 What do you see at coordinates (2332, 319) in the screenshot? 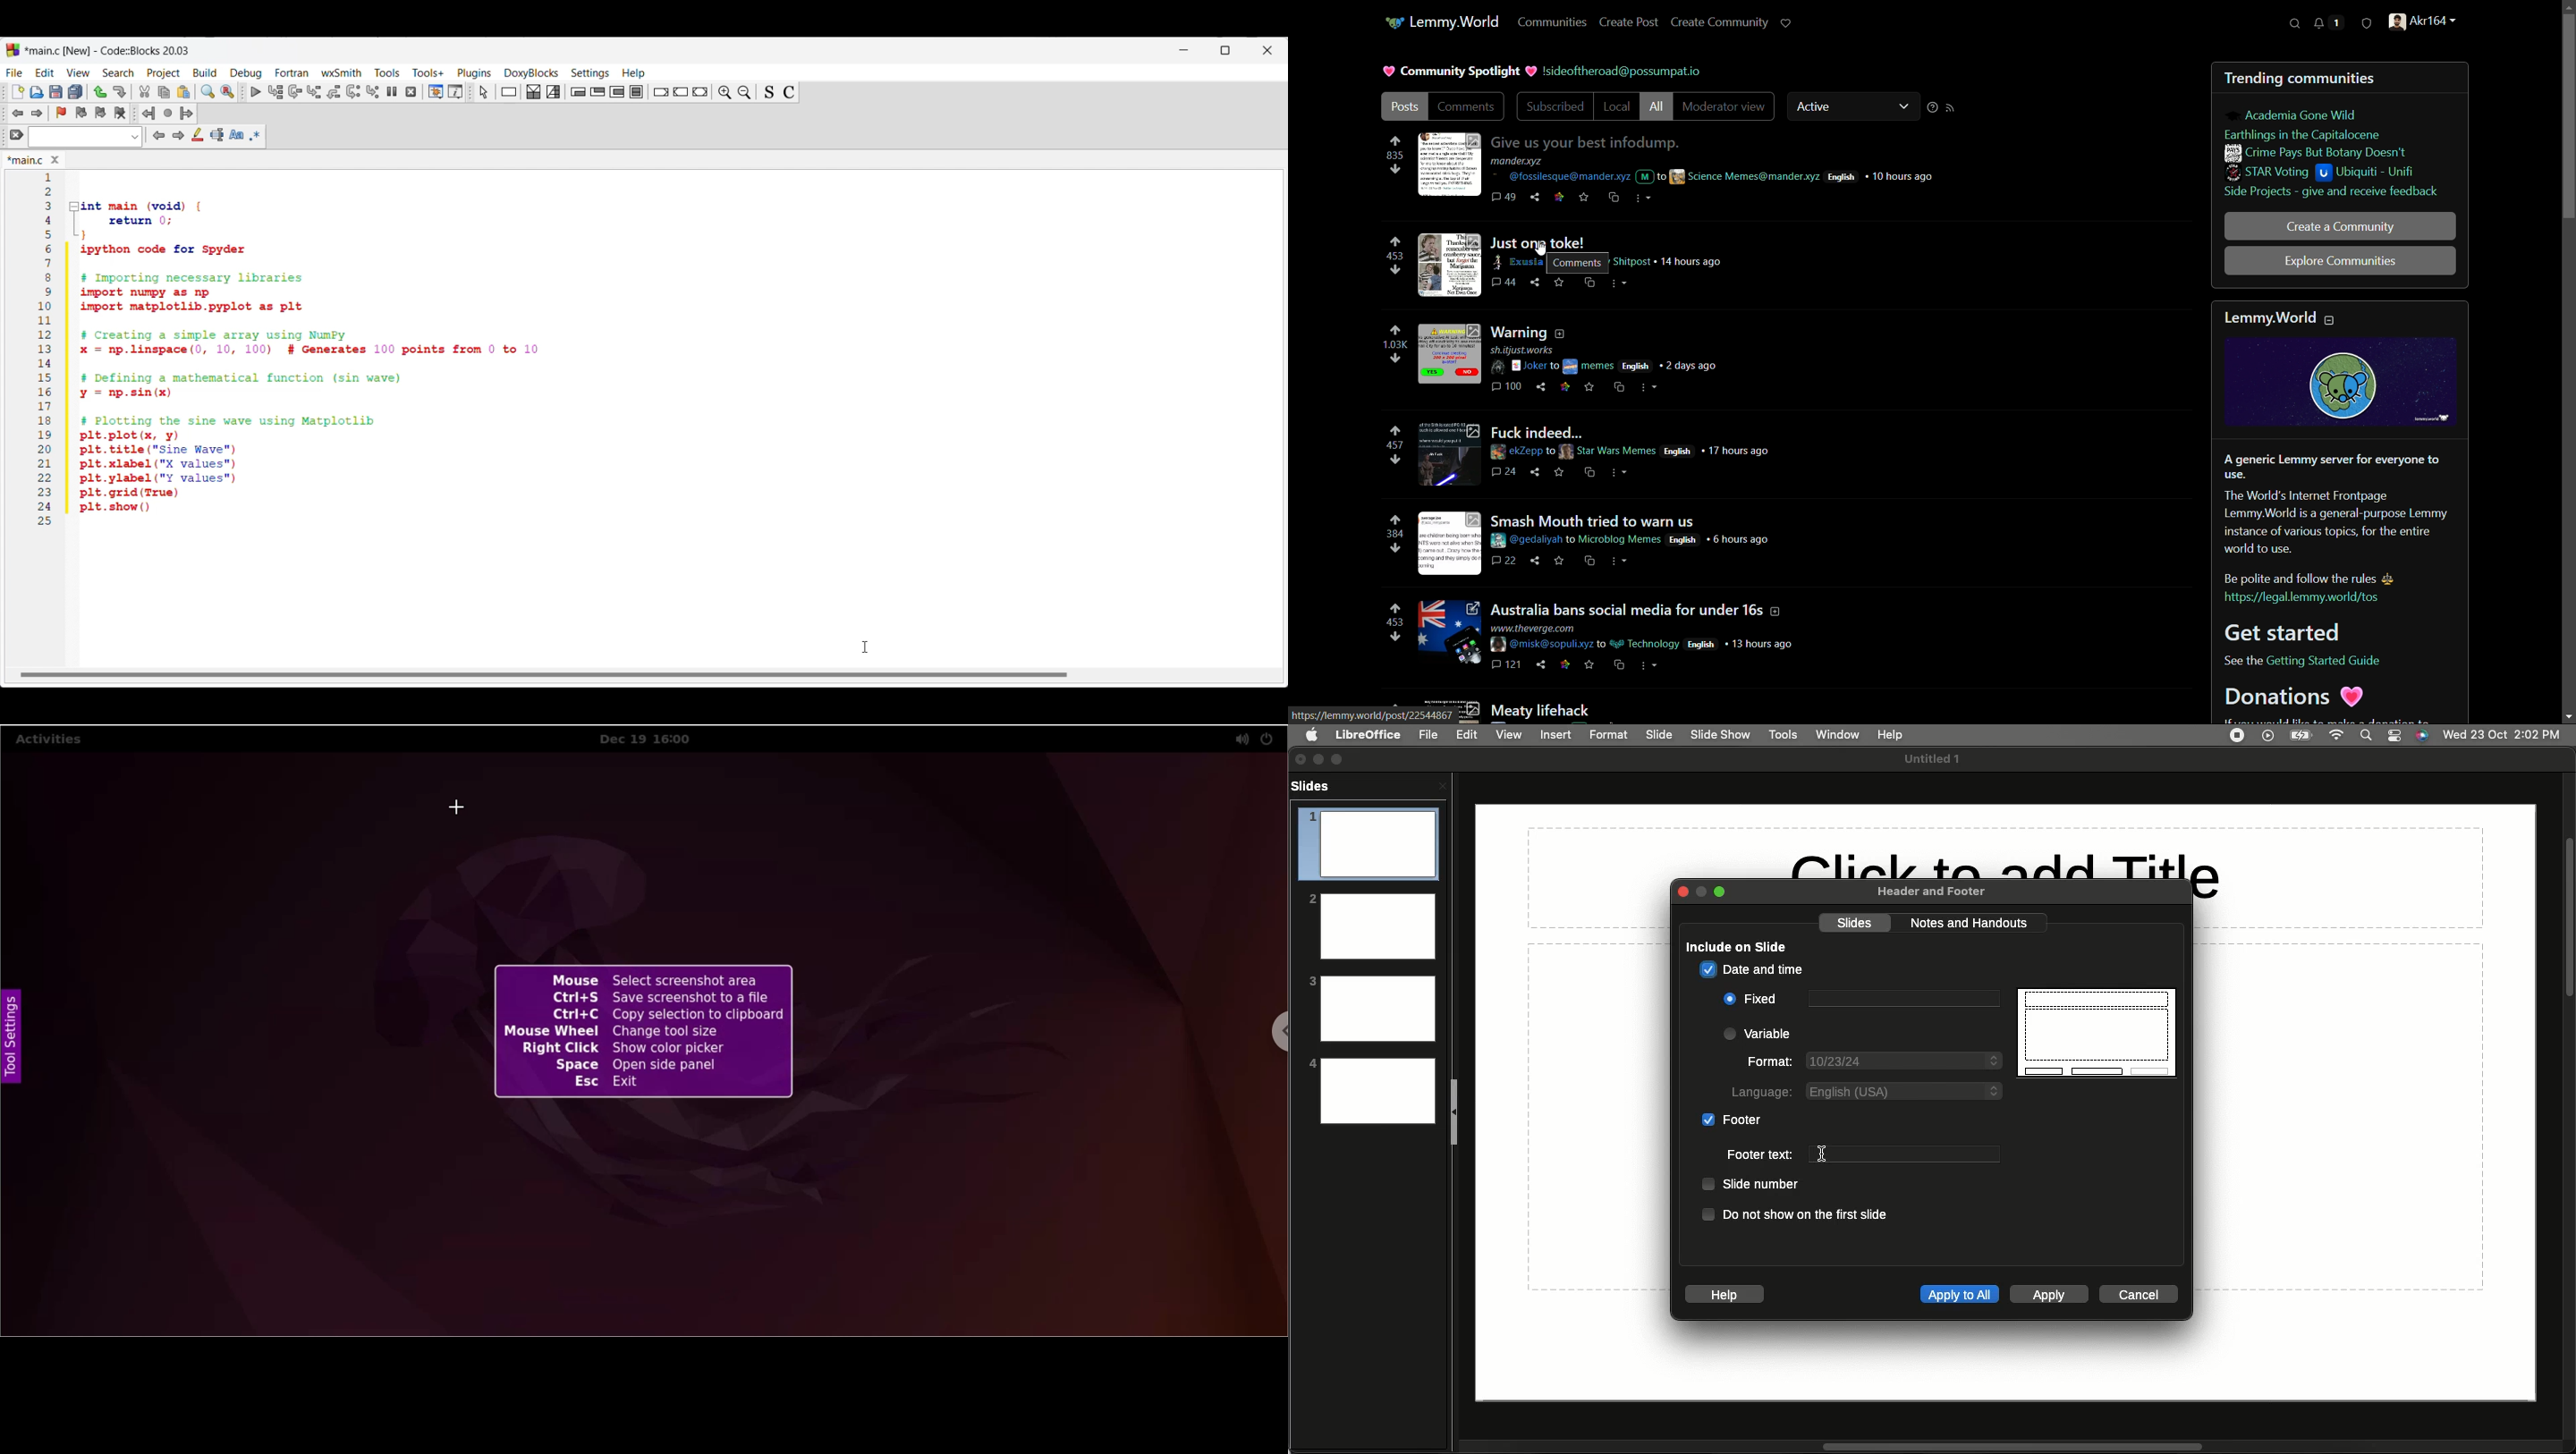
I see `less information` at bounding box center [2332, 319].